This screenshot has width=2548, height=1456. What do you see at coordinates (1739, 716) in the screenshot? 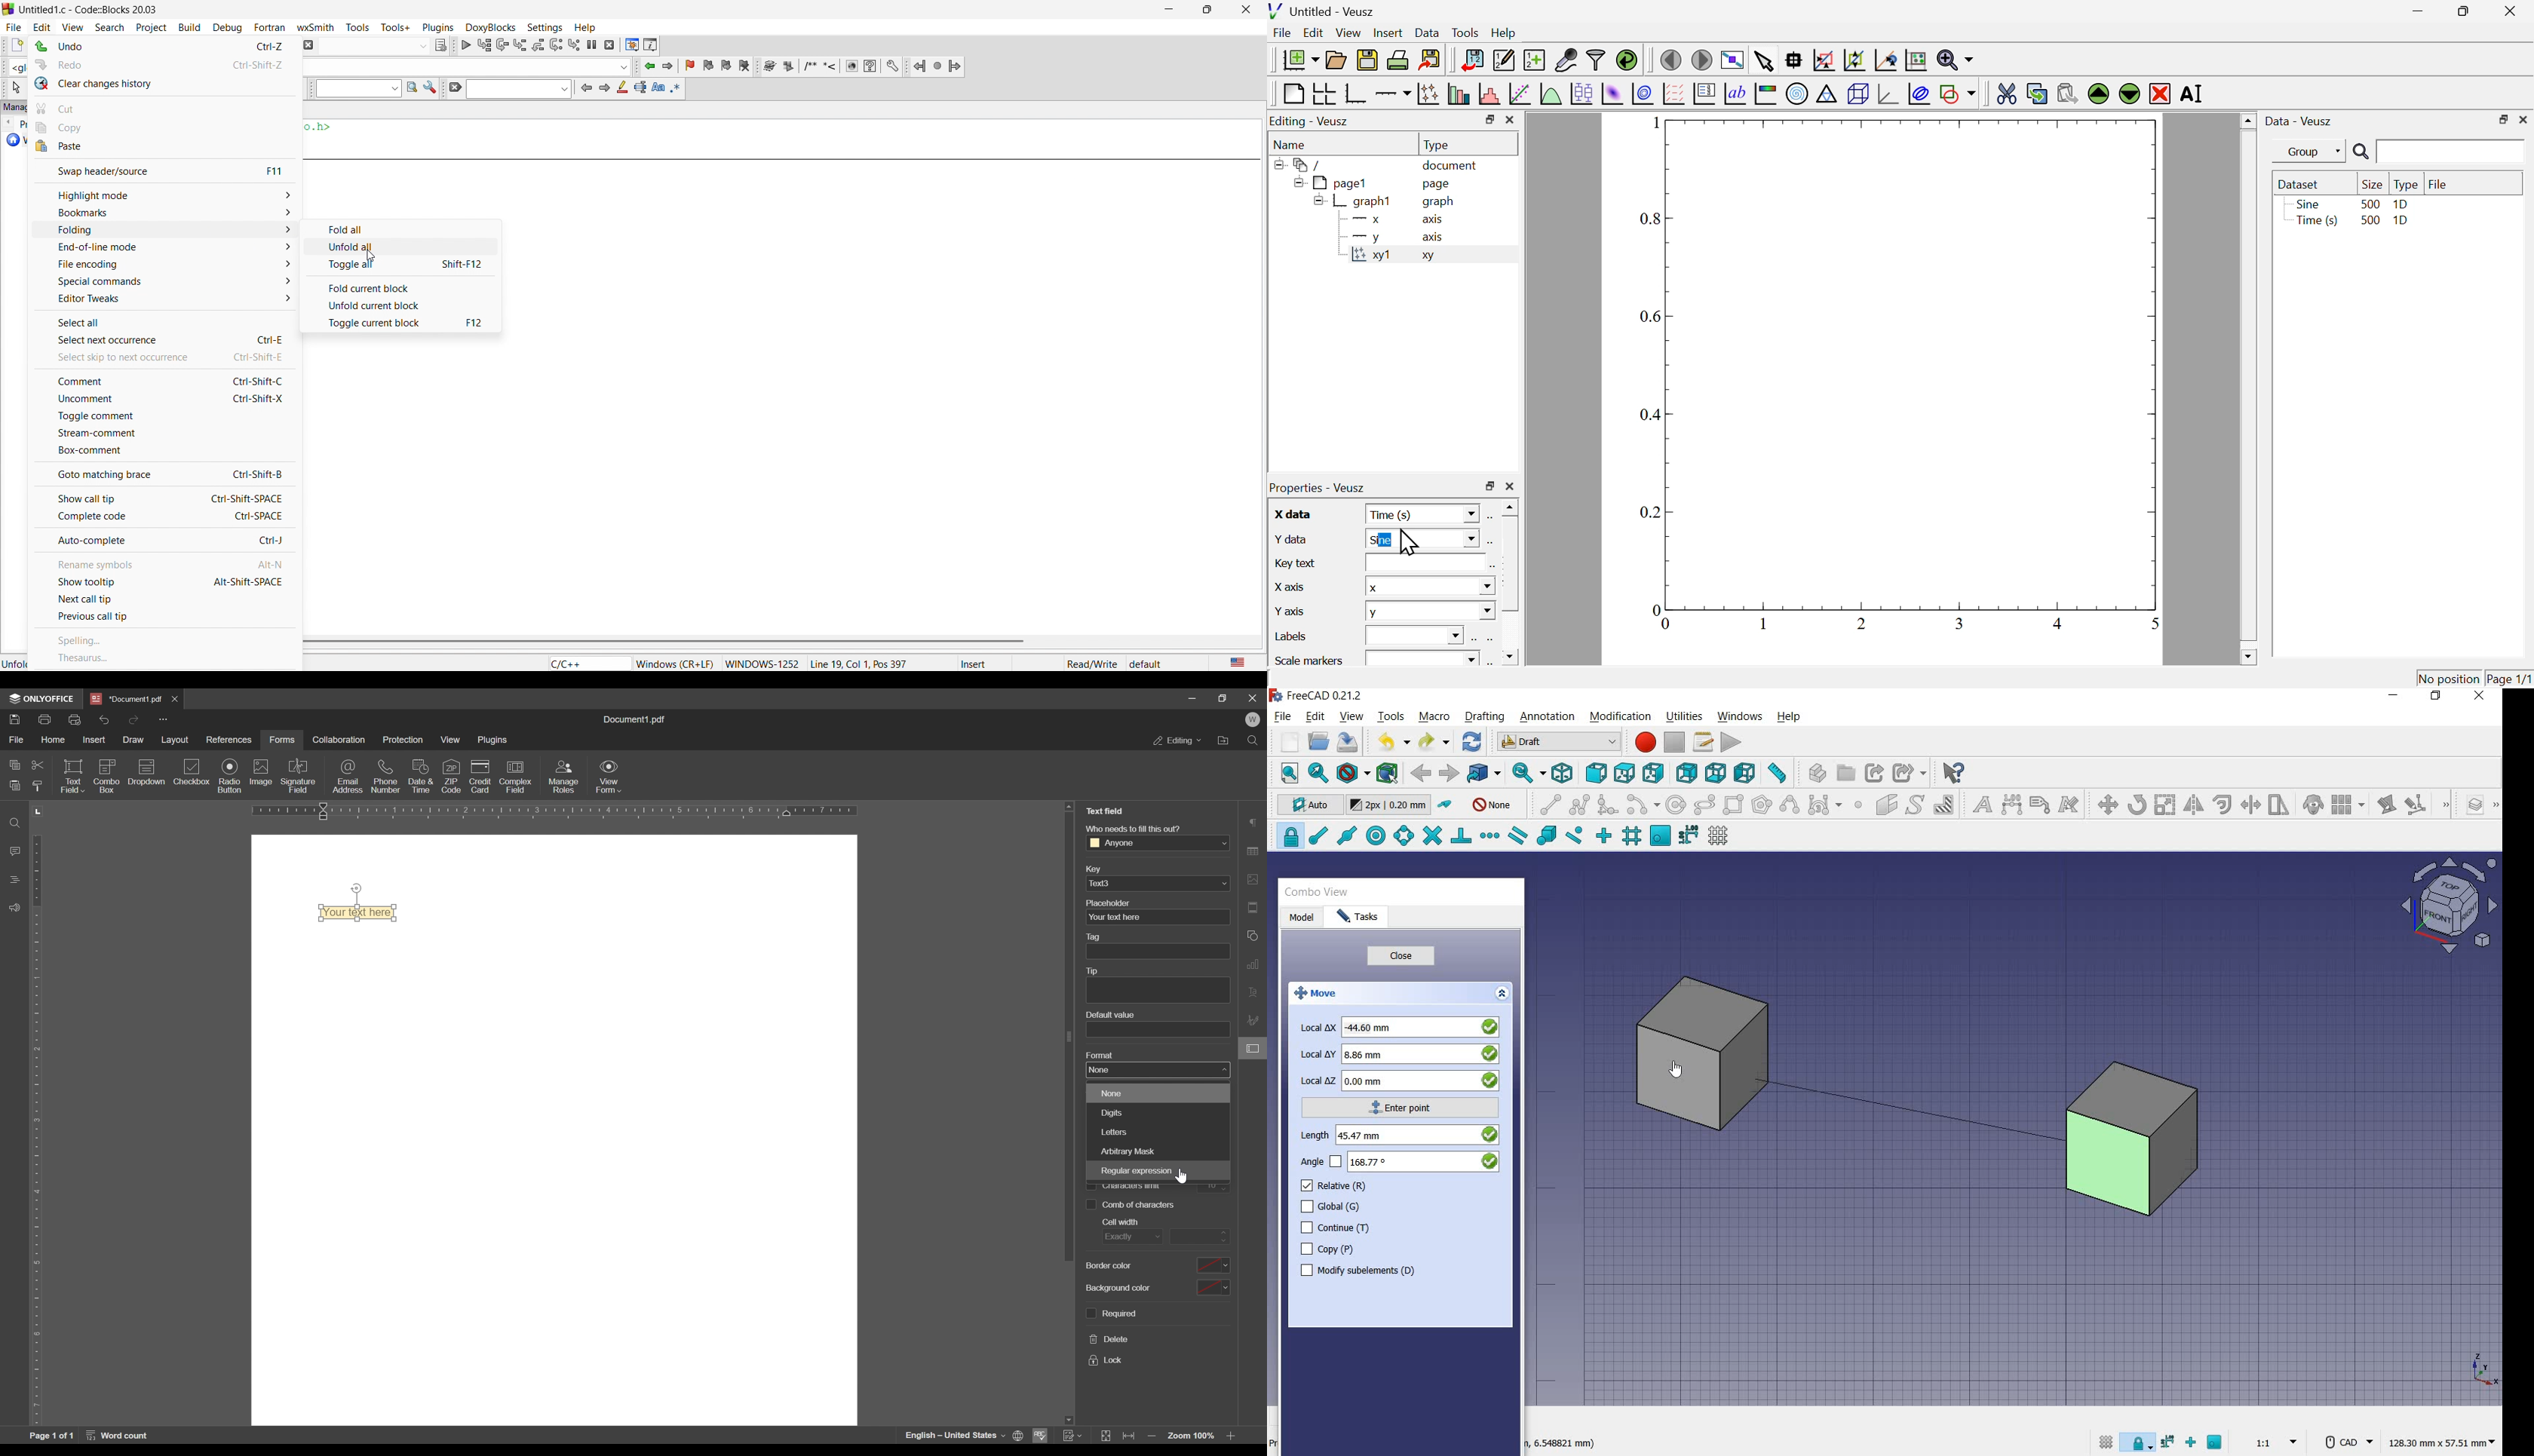
I see `windows` at bounding box center [1739, 716].